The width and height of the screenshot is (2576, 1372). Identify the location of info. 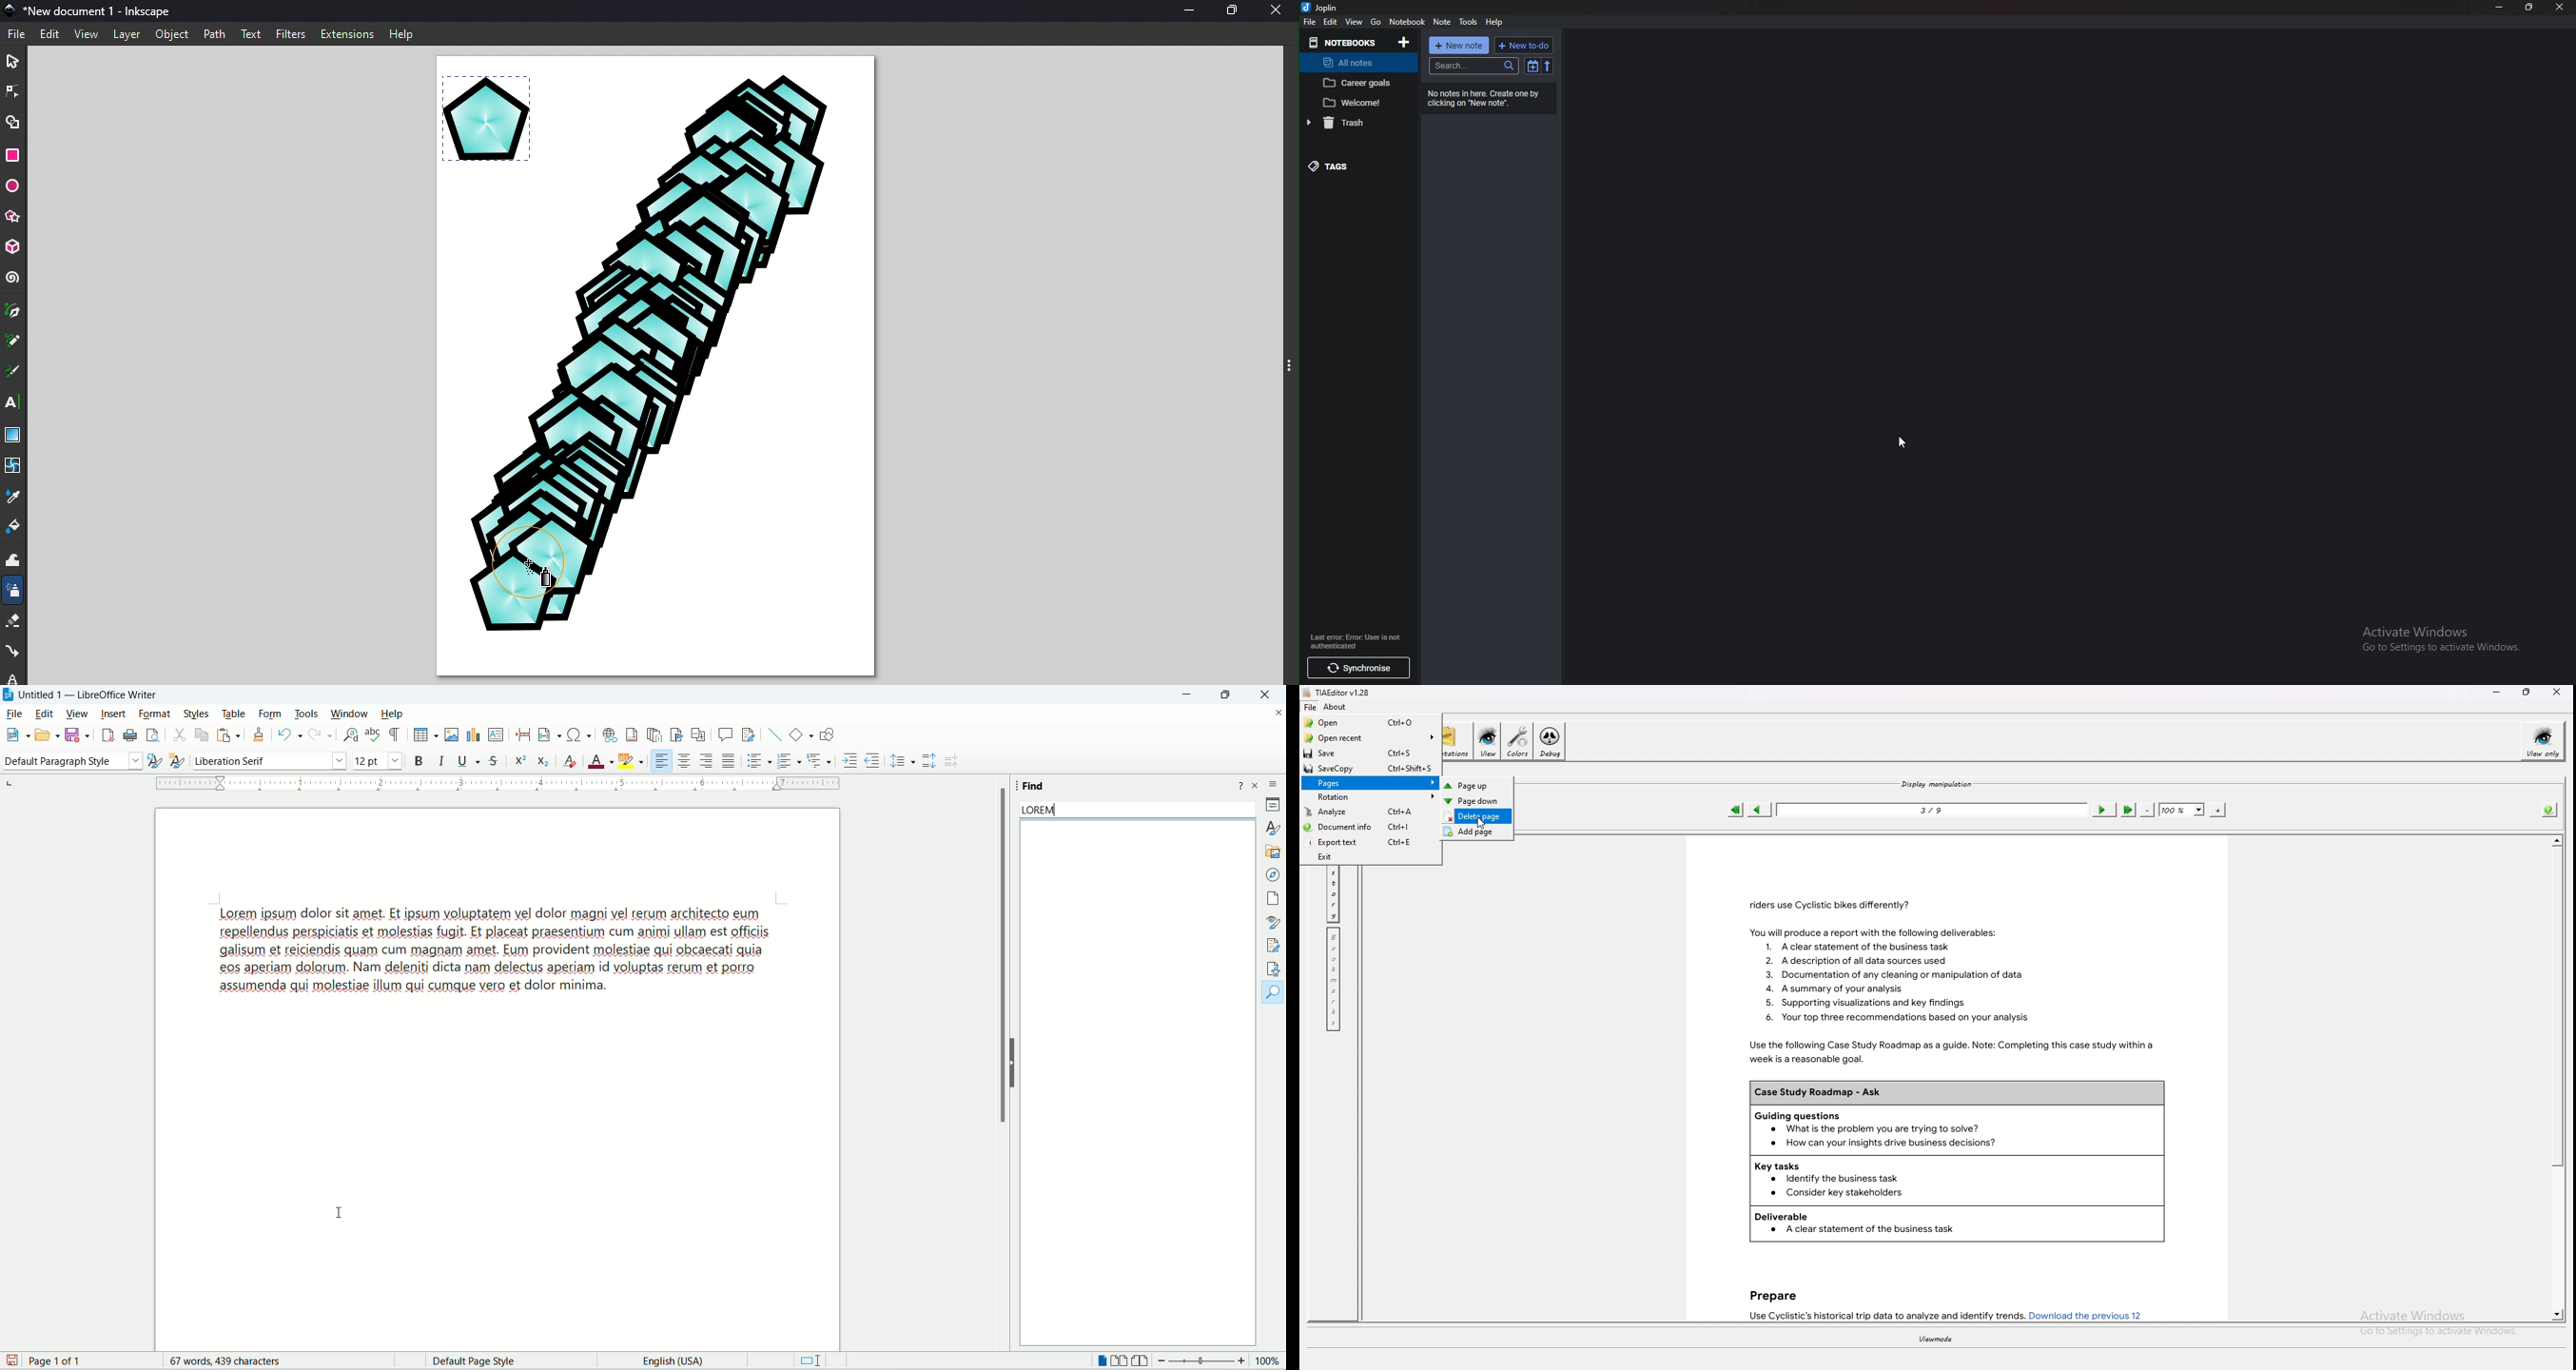
(1355, 642).